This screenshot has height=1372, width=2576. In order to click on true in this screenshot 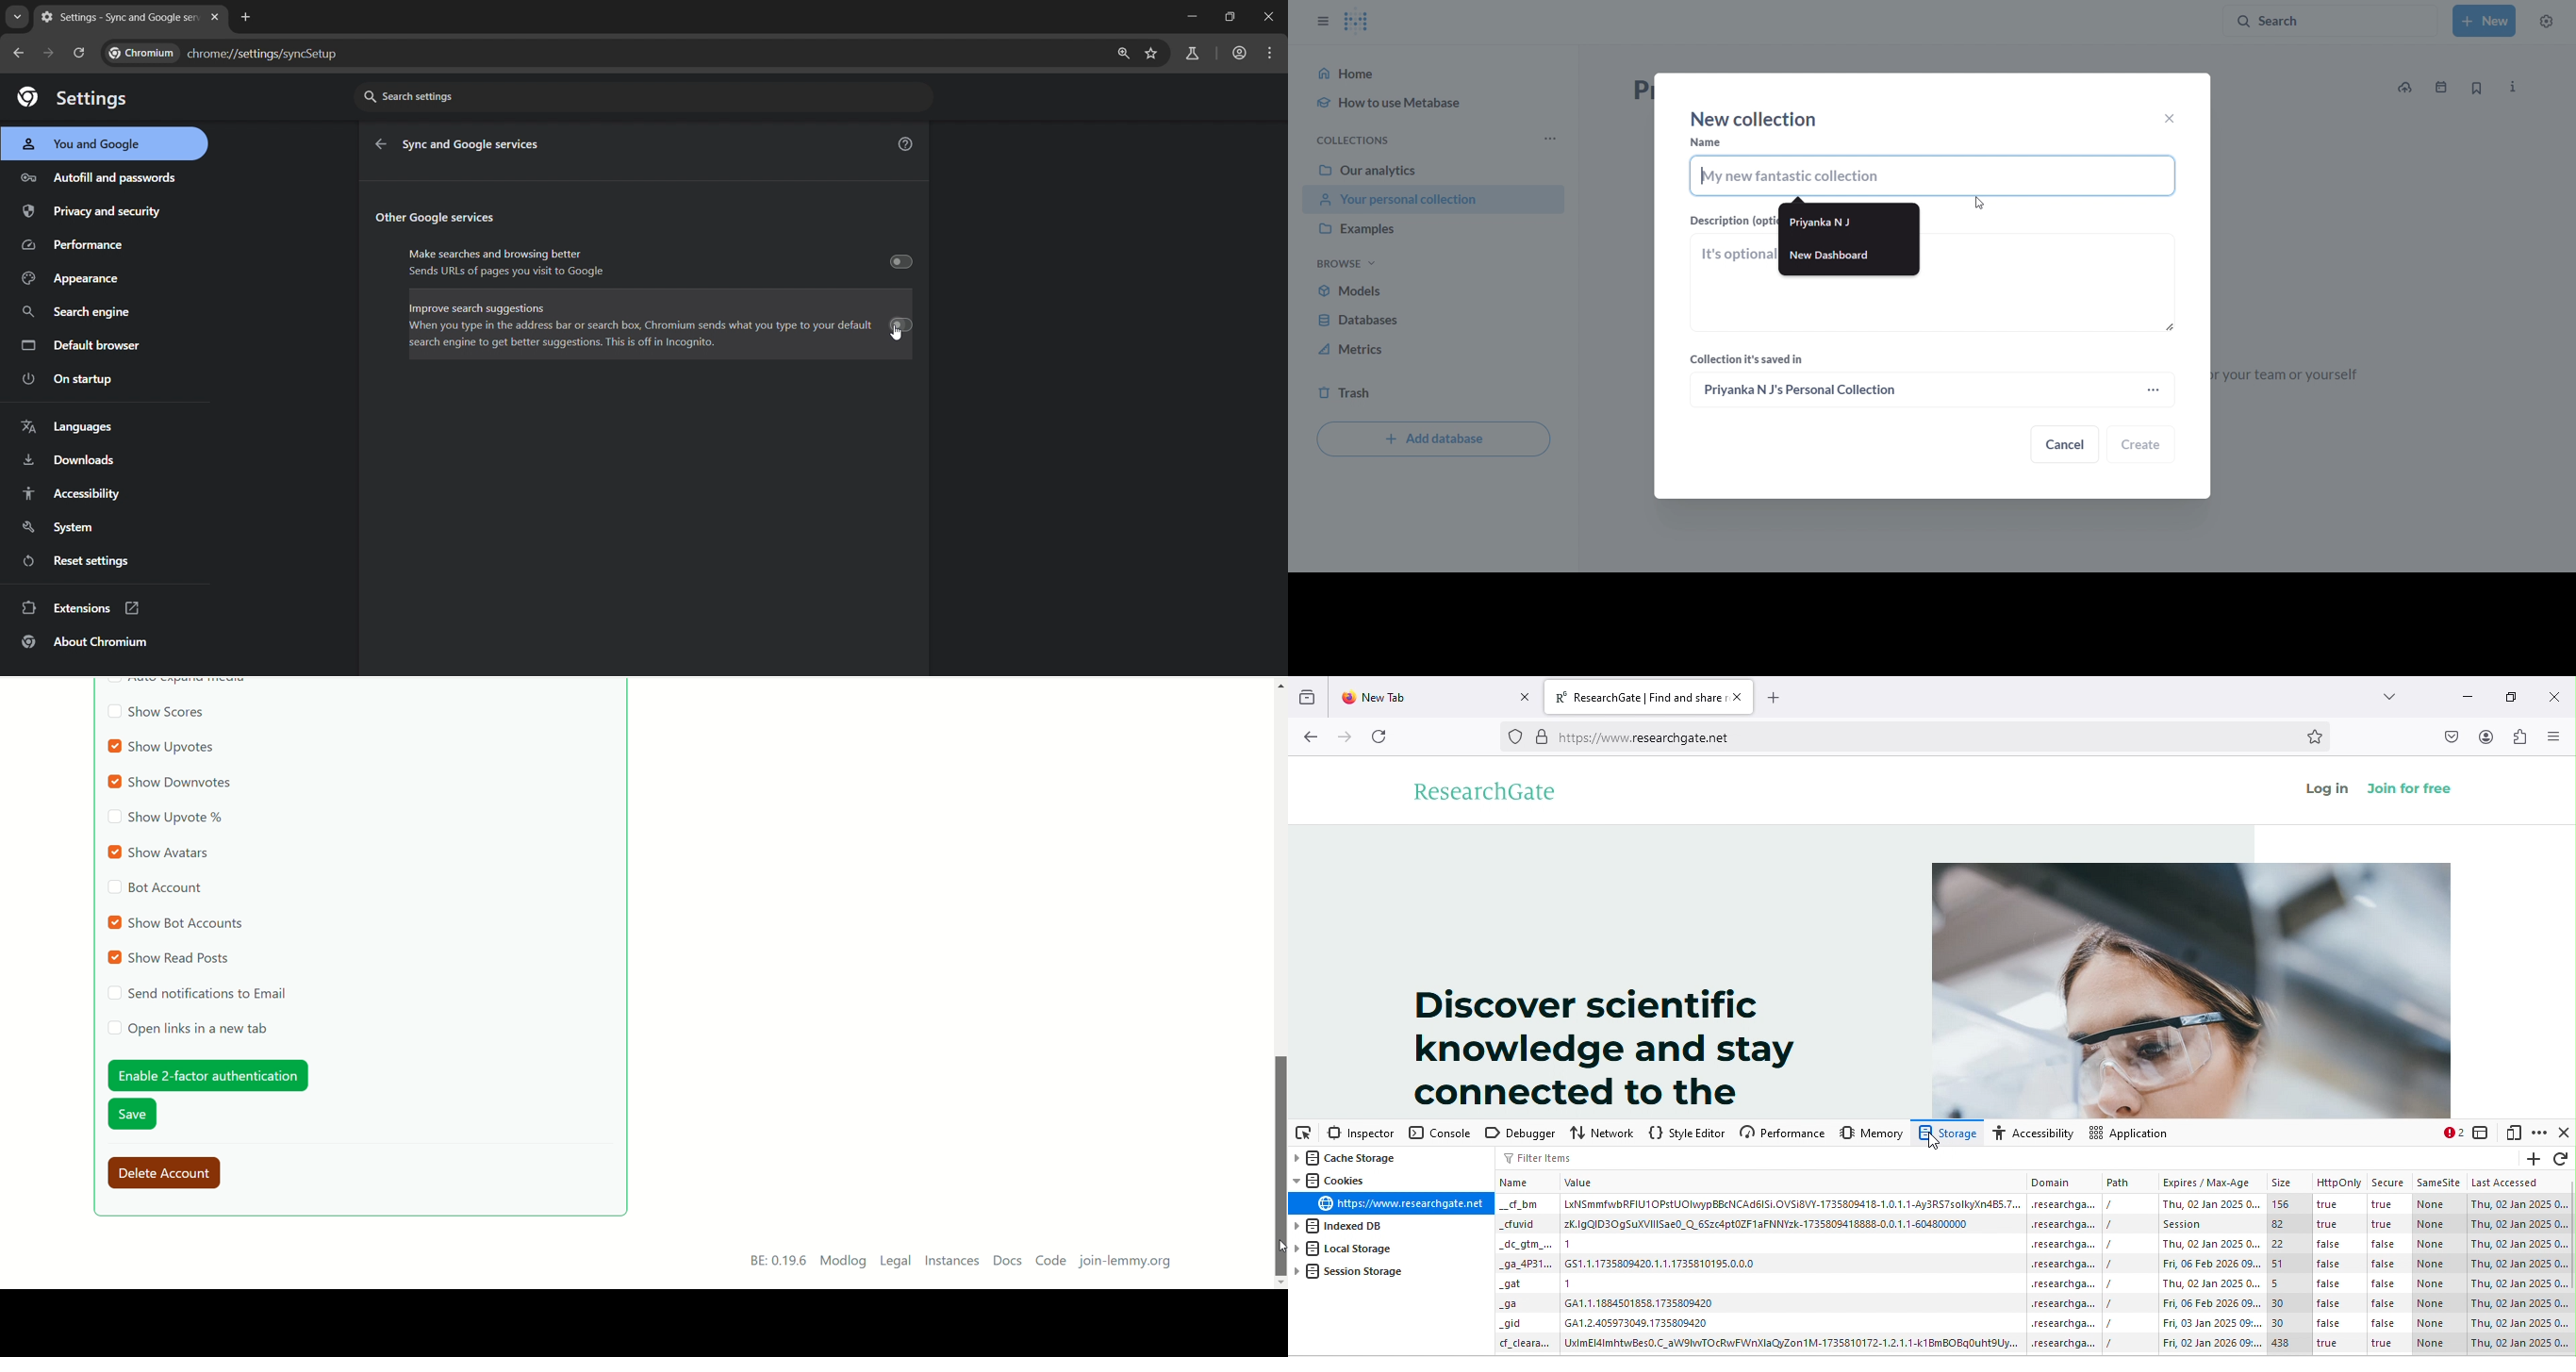, I will do `click(2331, 1225)`.